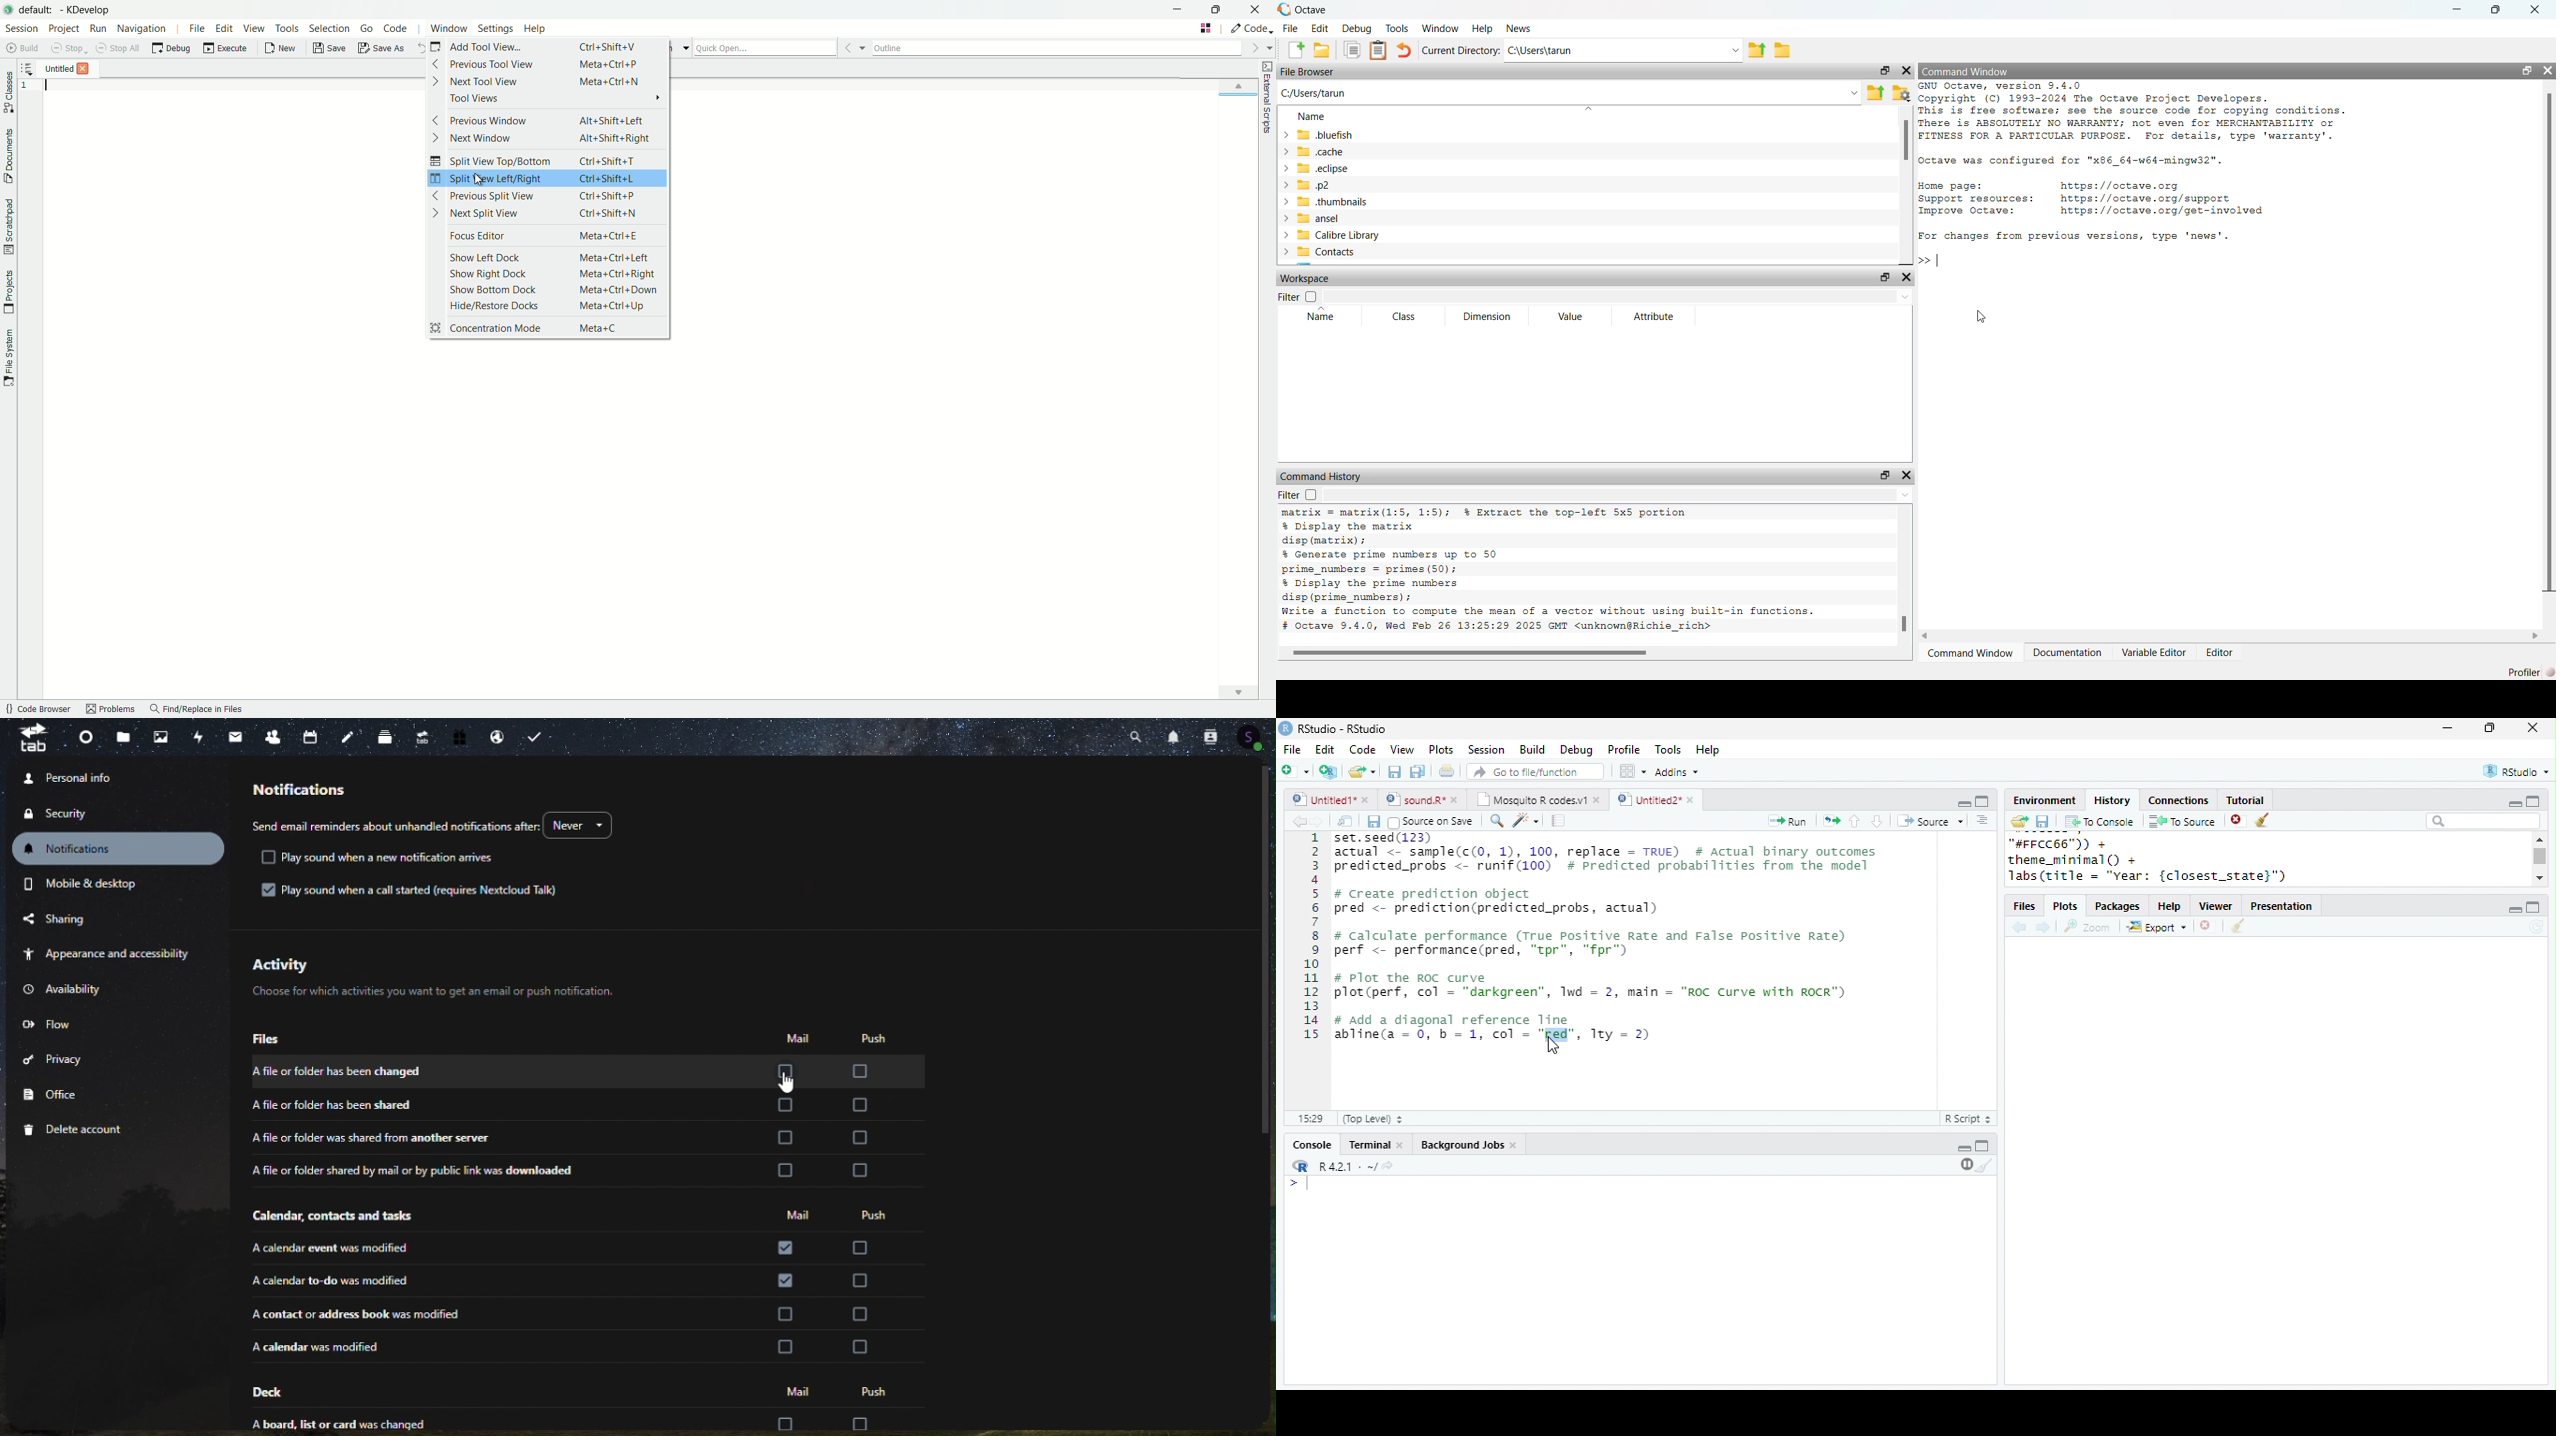  I want to click on close, so click(1693, 800).